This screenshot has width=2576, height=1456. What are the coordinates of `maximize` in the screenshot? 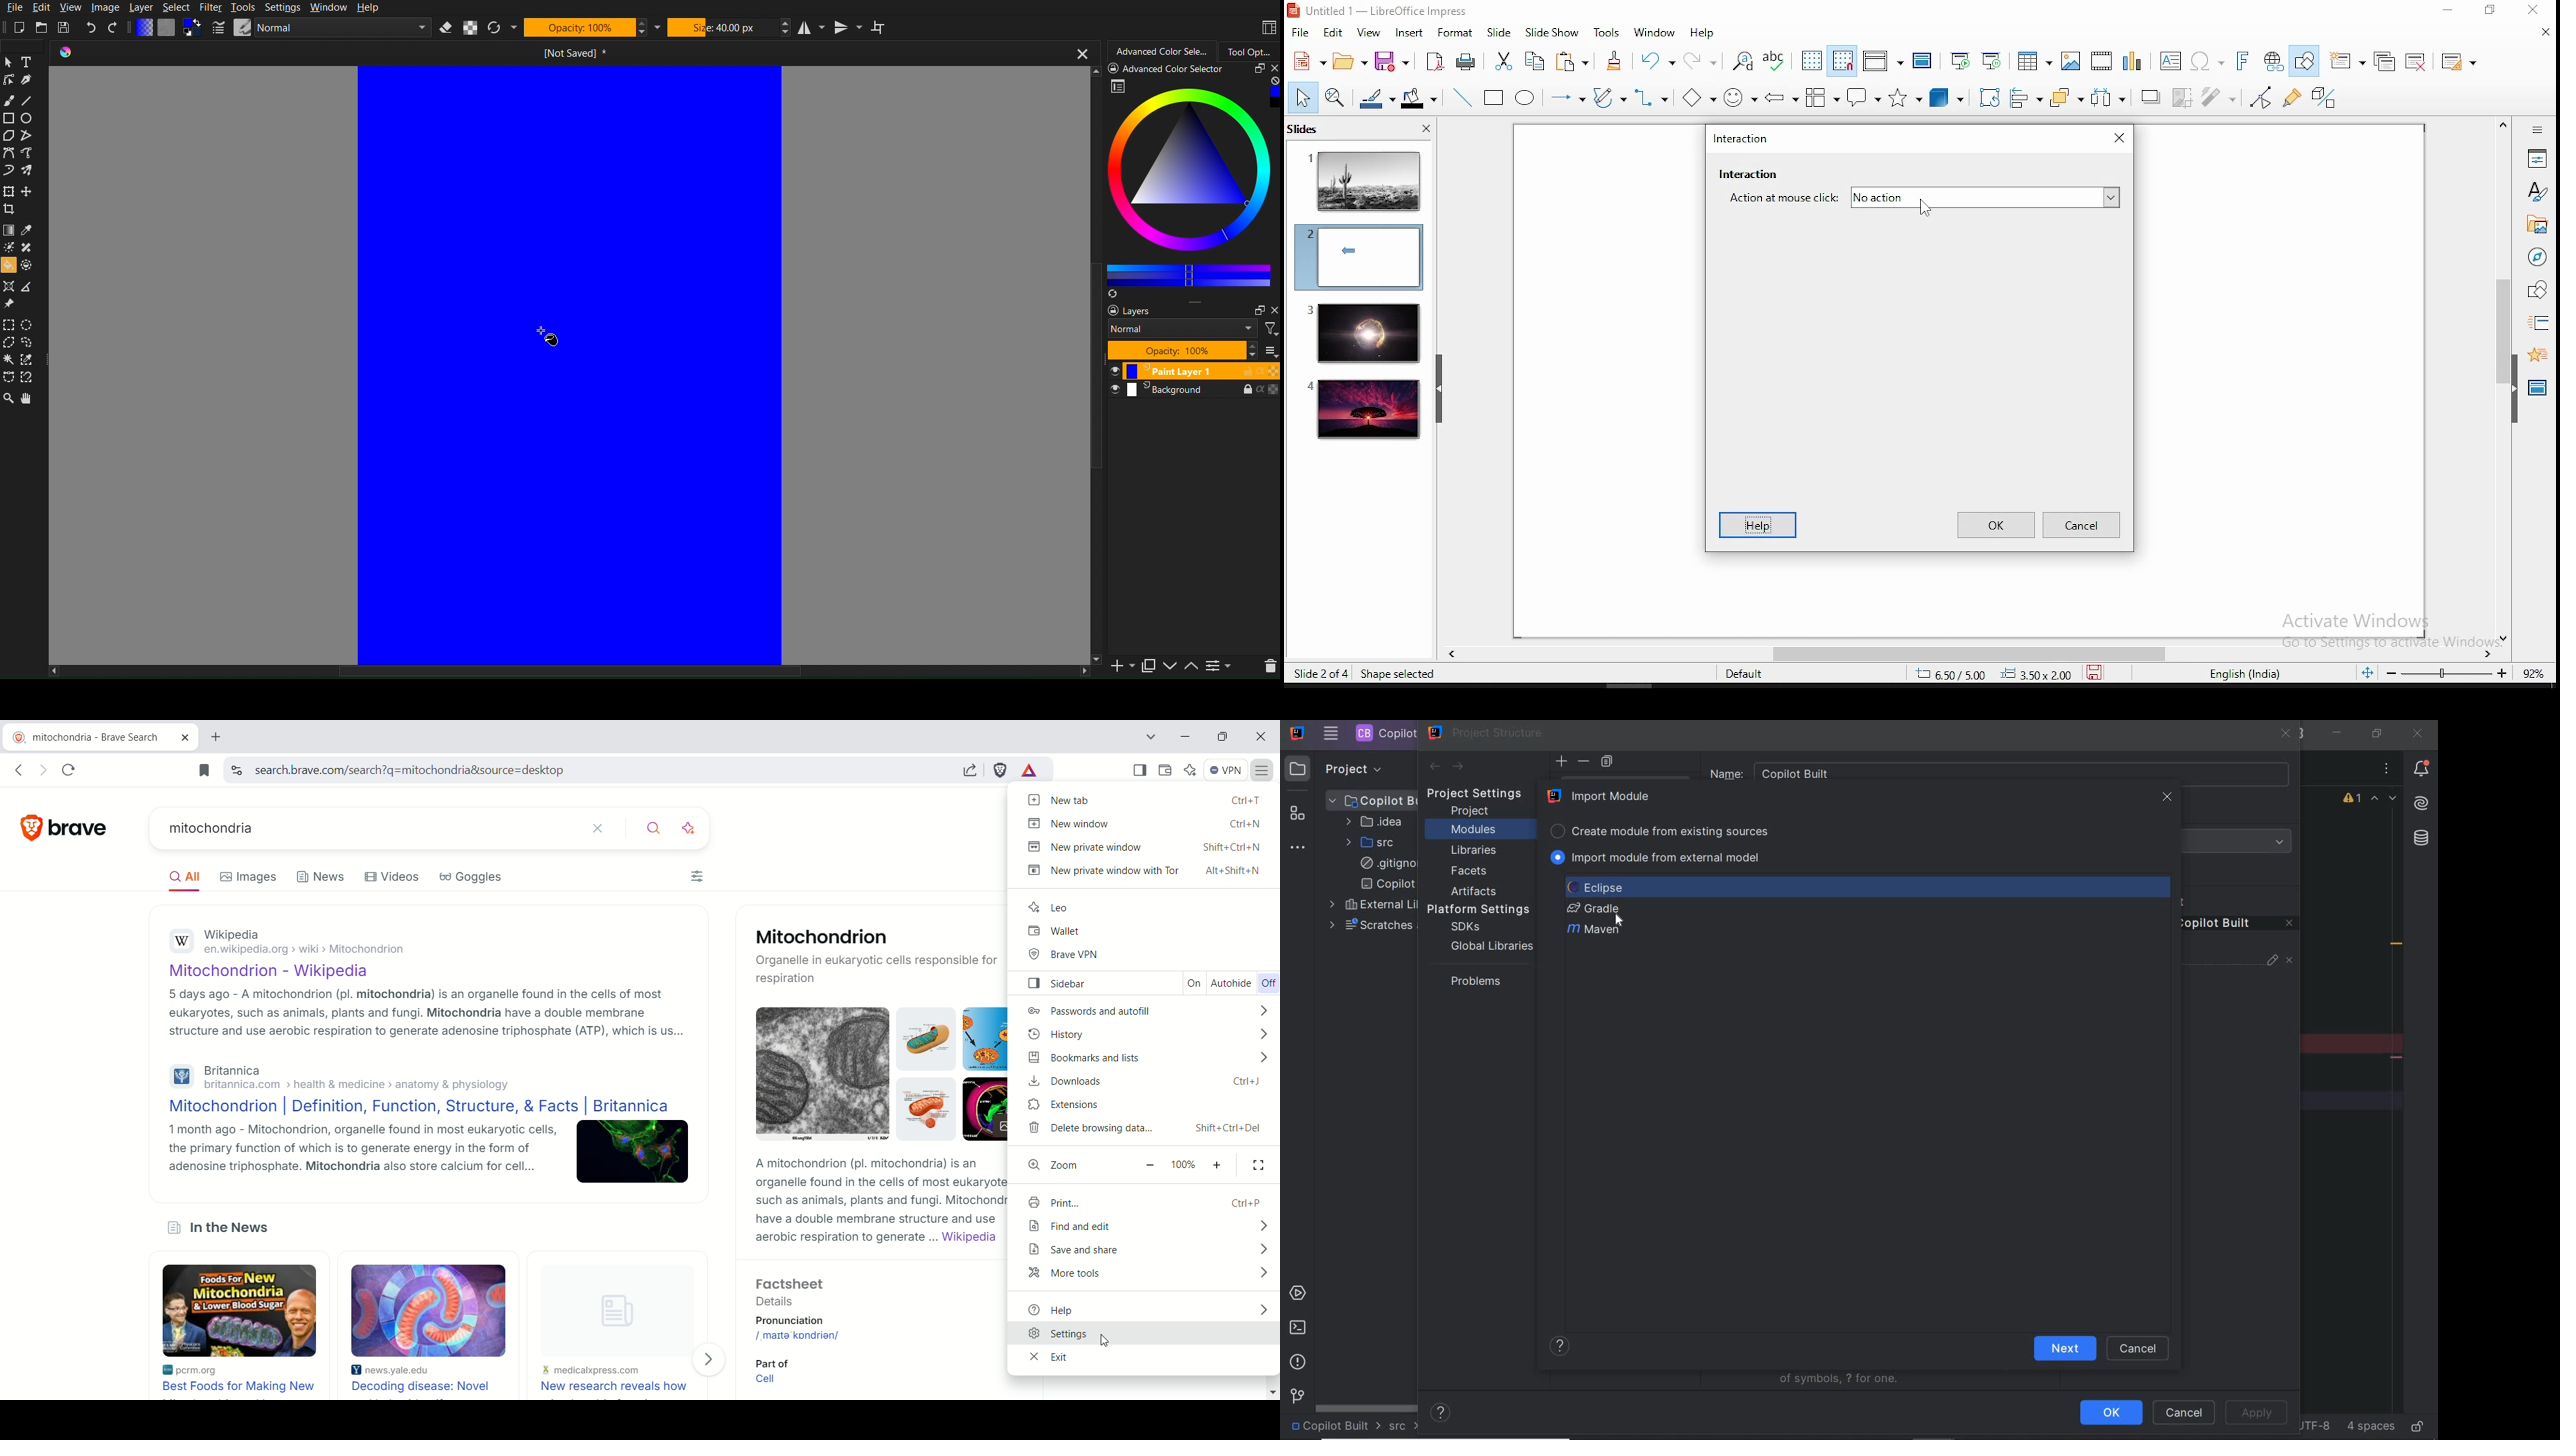 It's located at (1255, 308).